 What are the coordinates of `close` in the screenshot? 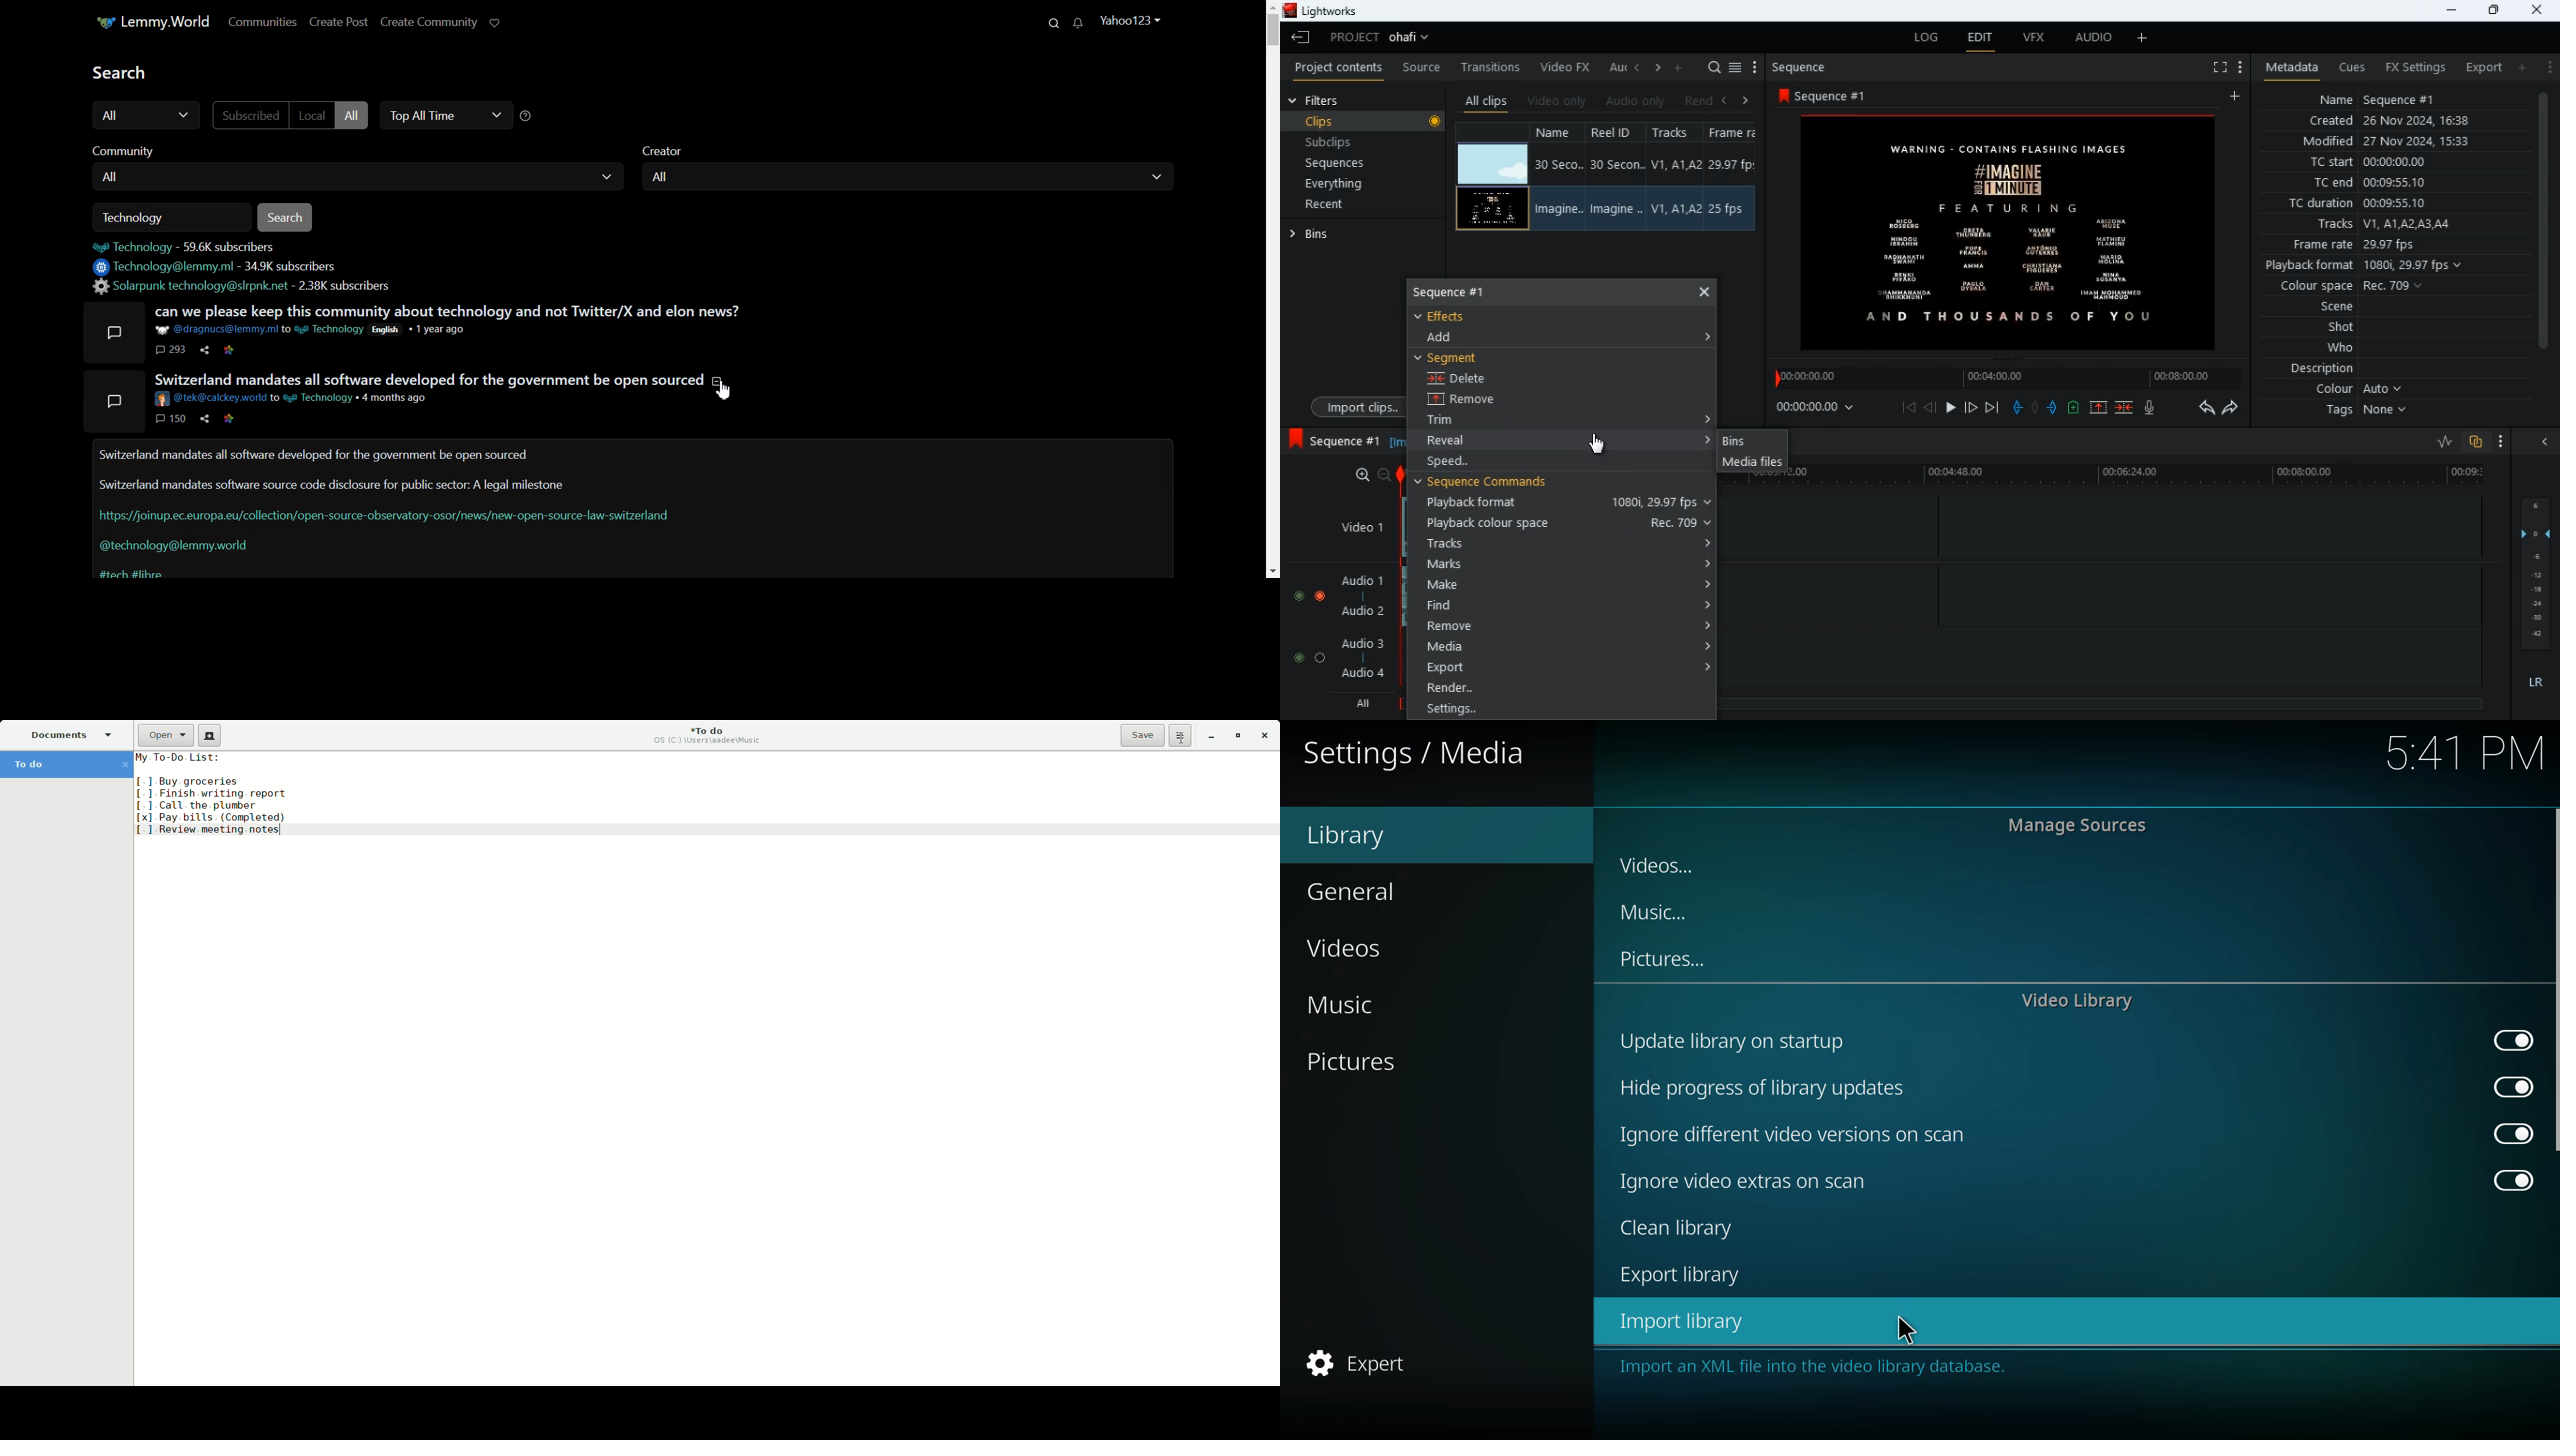 It's located at (2538, 8).